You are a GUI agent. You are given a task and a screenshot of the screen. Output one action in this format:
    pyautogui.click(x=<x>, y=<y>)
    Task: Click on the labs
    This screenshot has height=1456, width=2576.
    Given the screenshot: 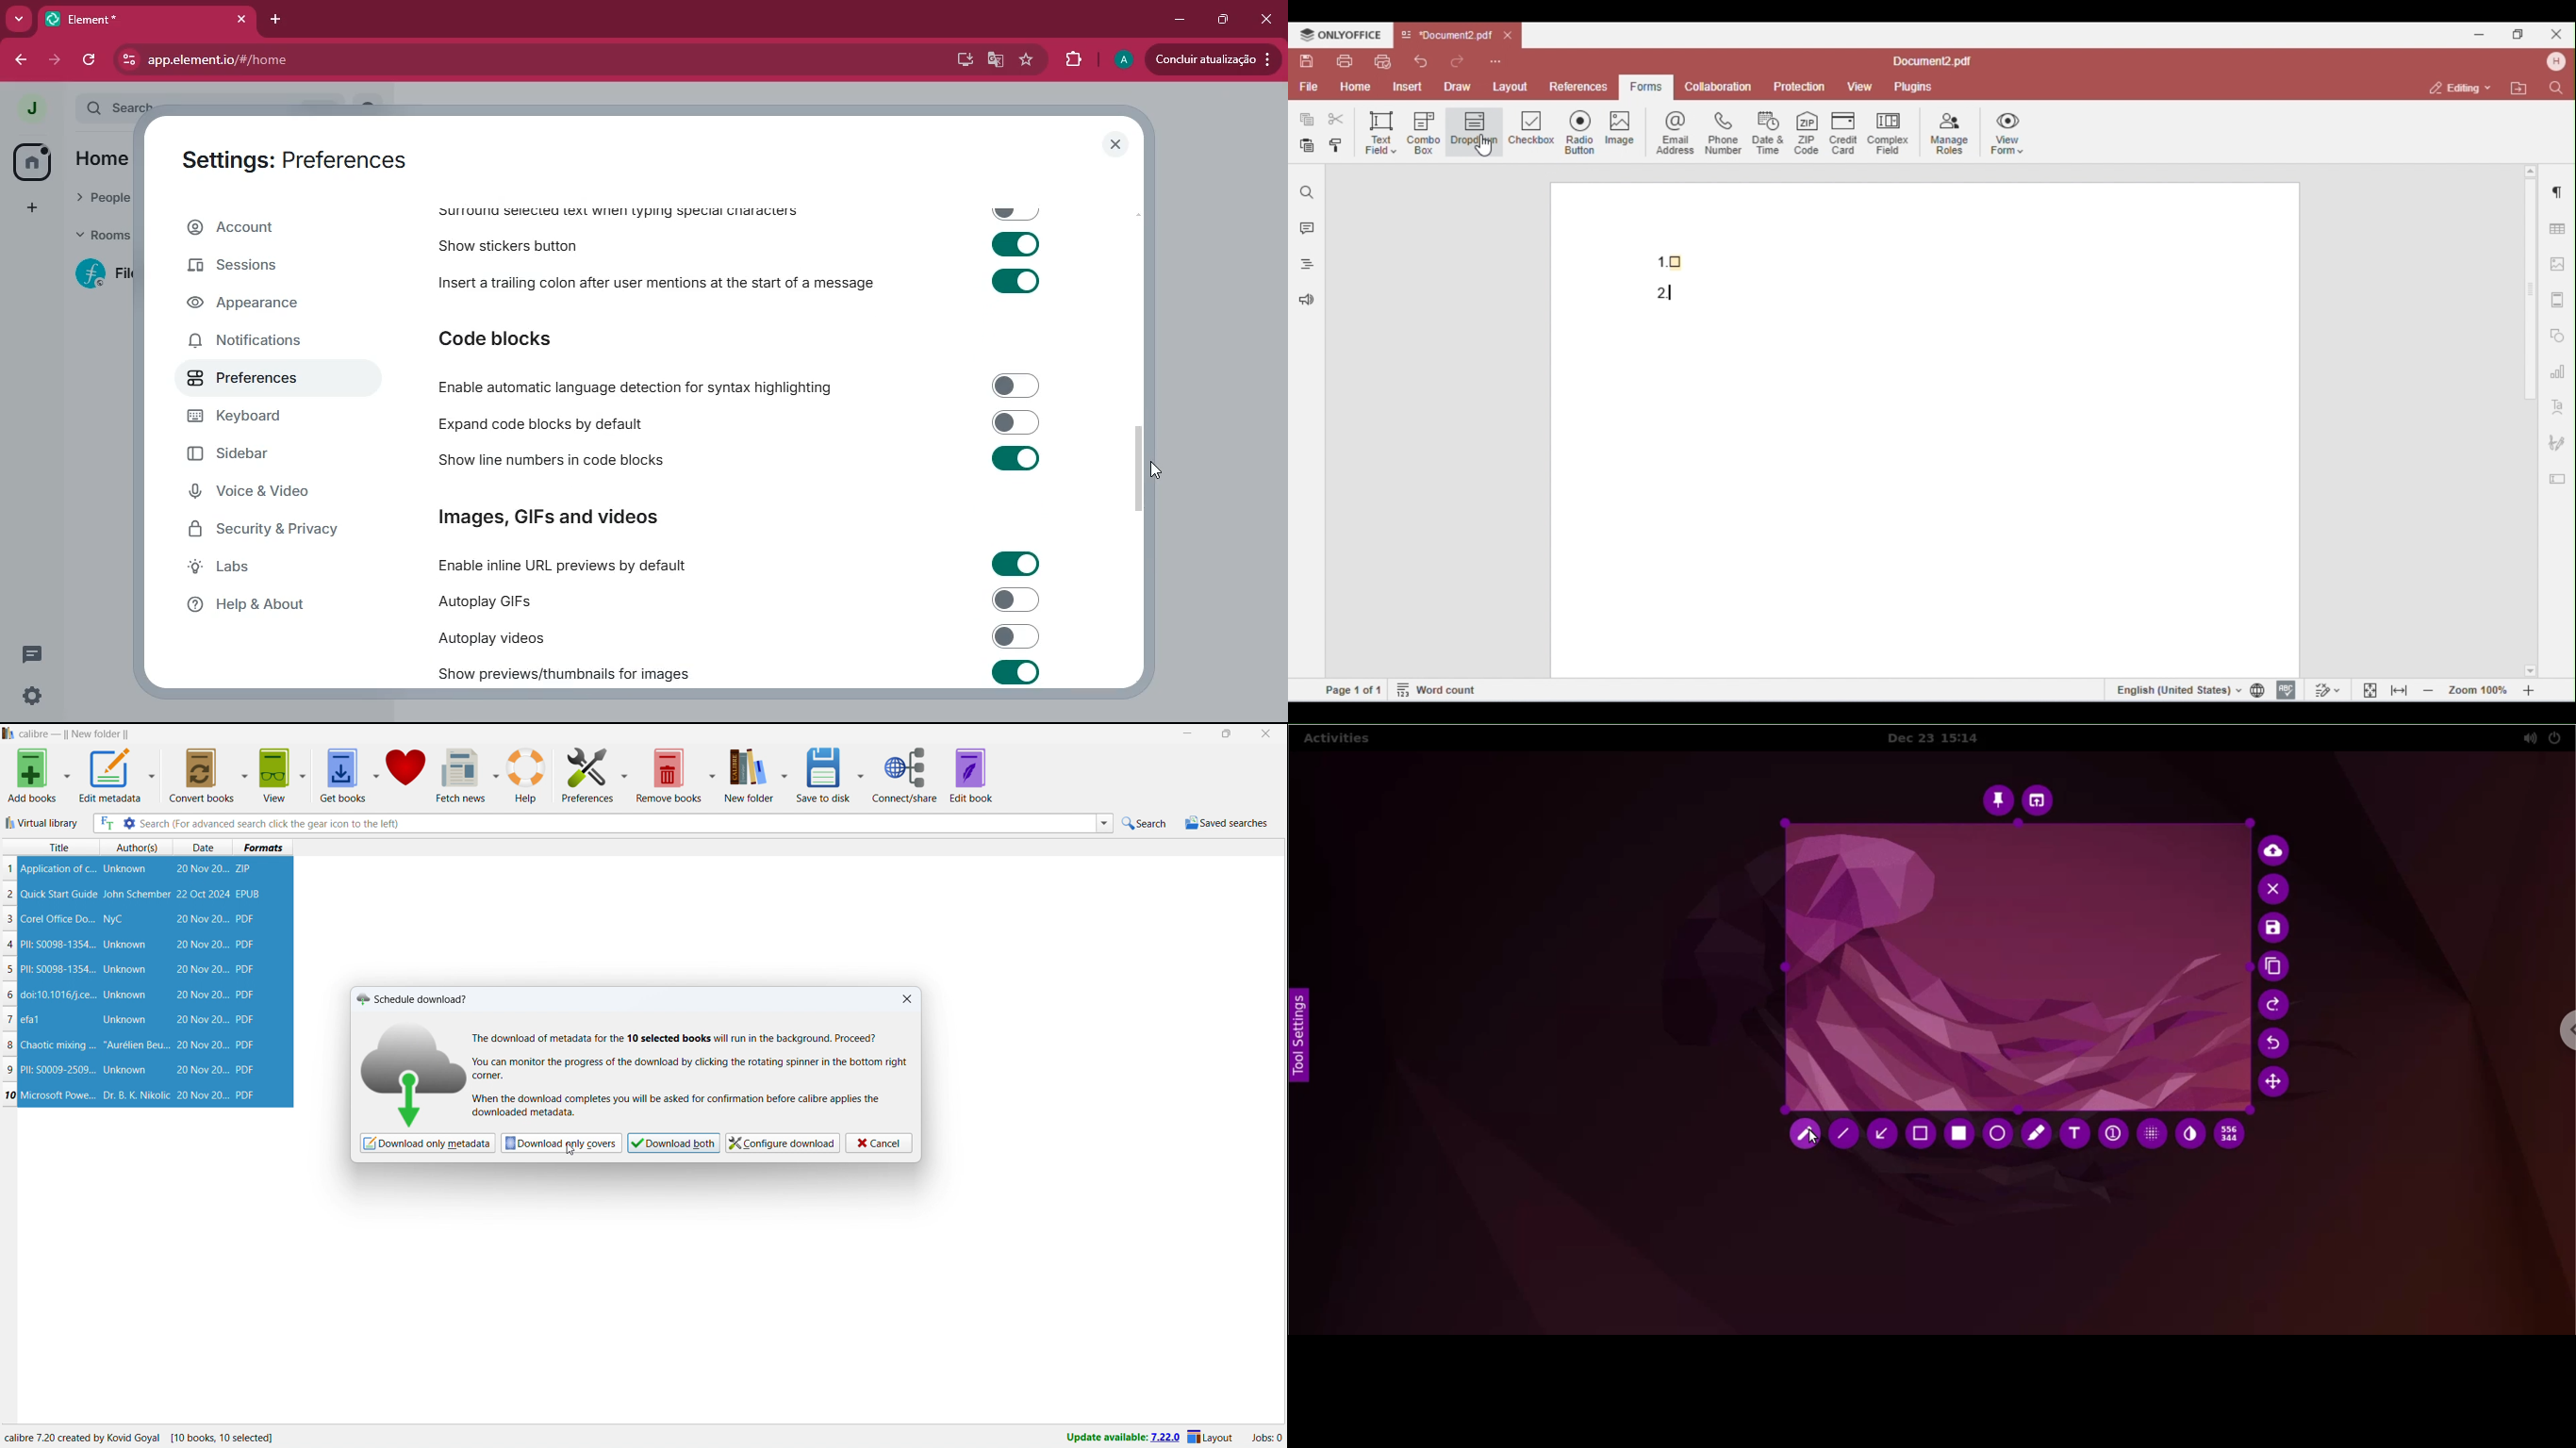 What is the action you would take?
    pyautogui.click(x=267, y=570)
    